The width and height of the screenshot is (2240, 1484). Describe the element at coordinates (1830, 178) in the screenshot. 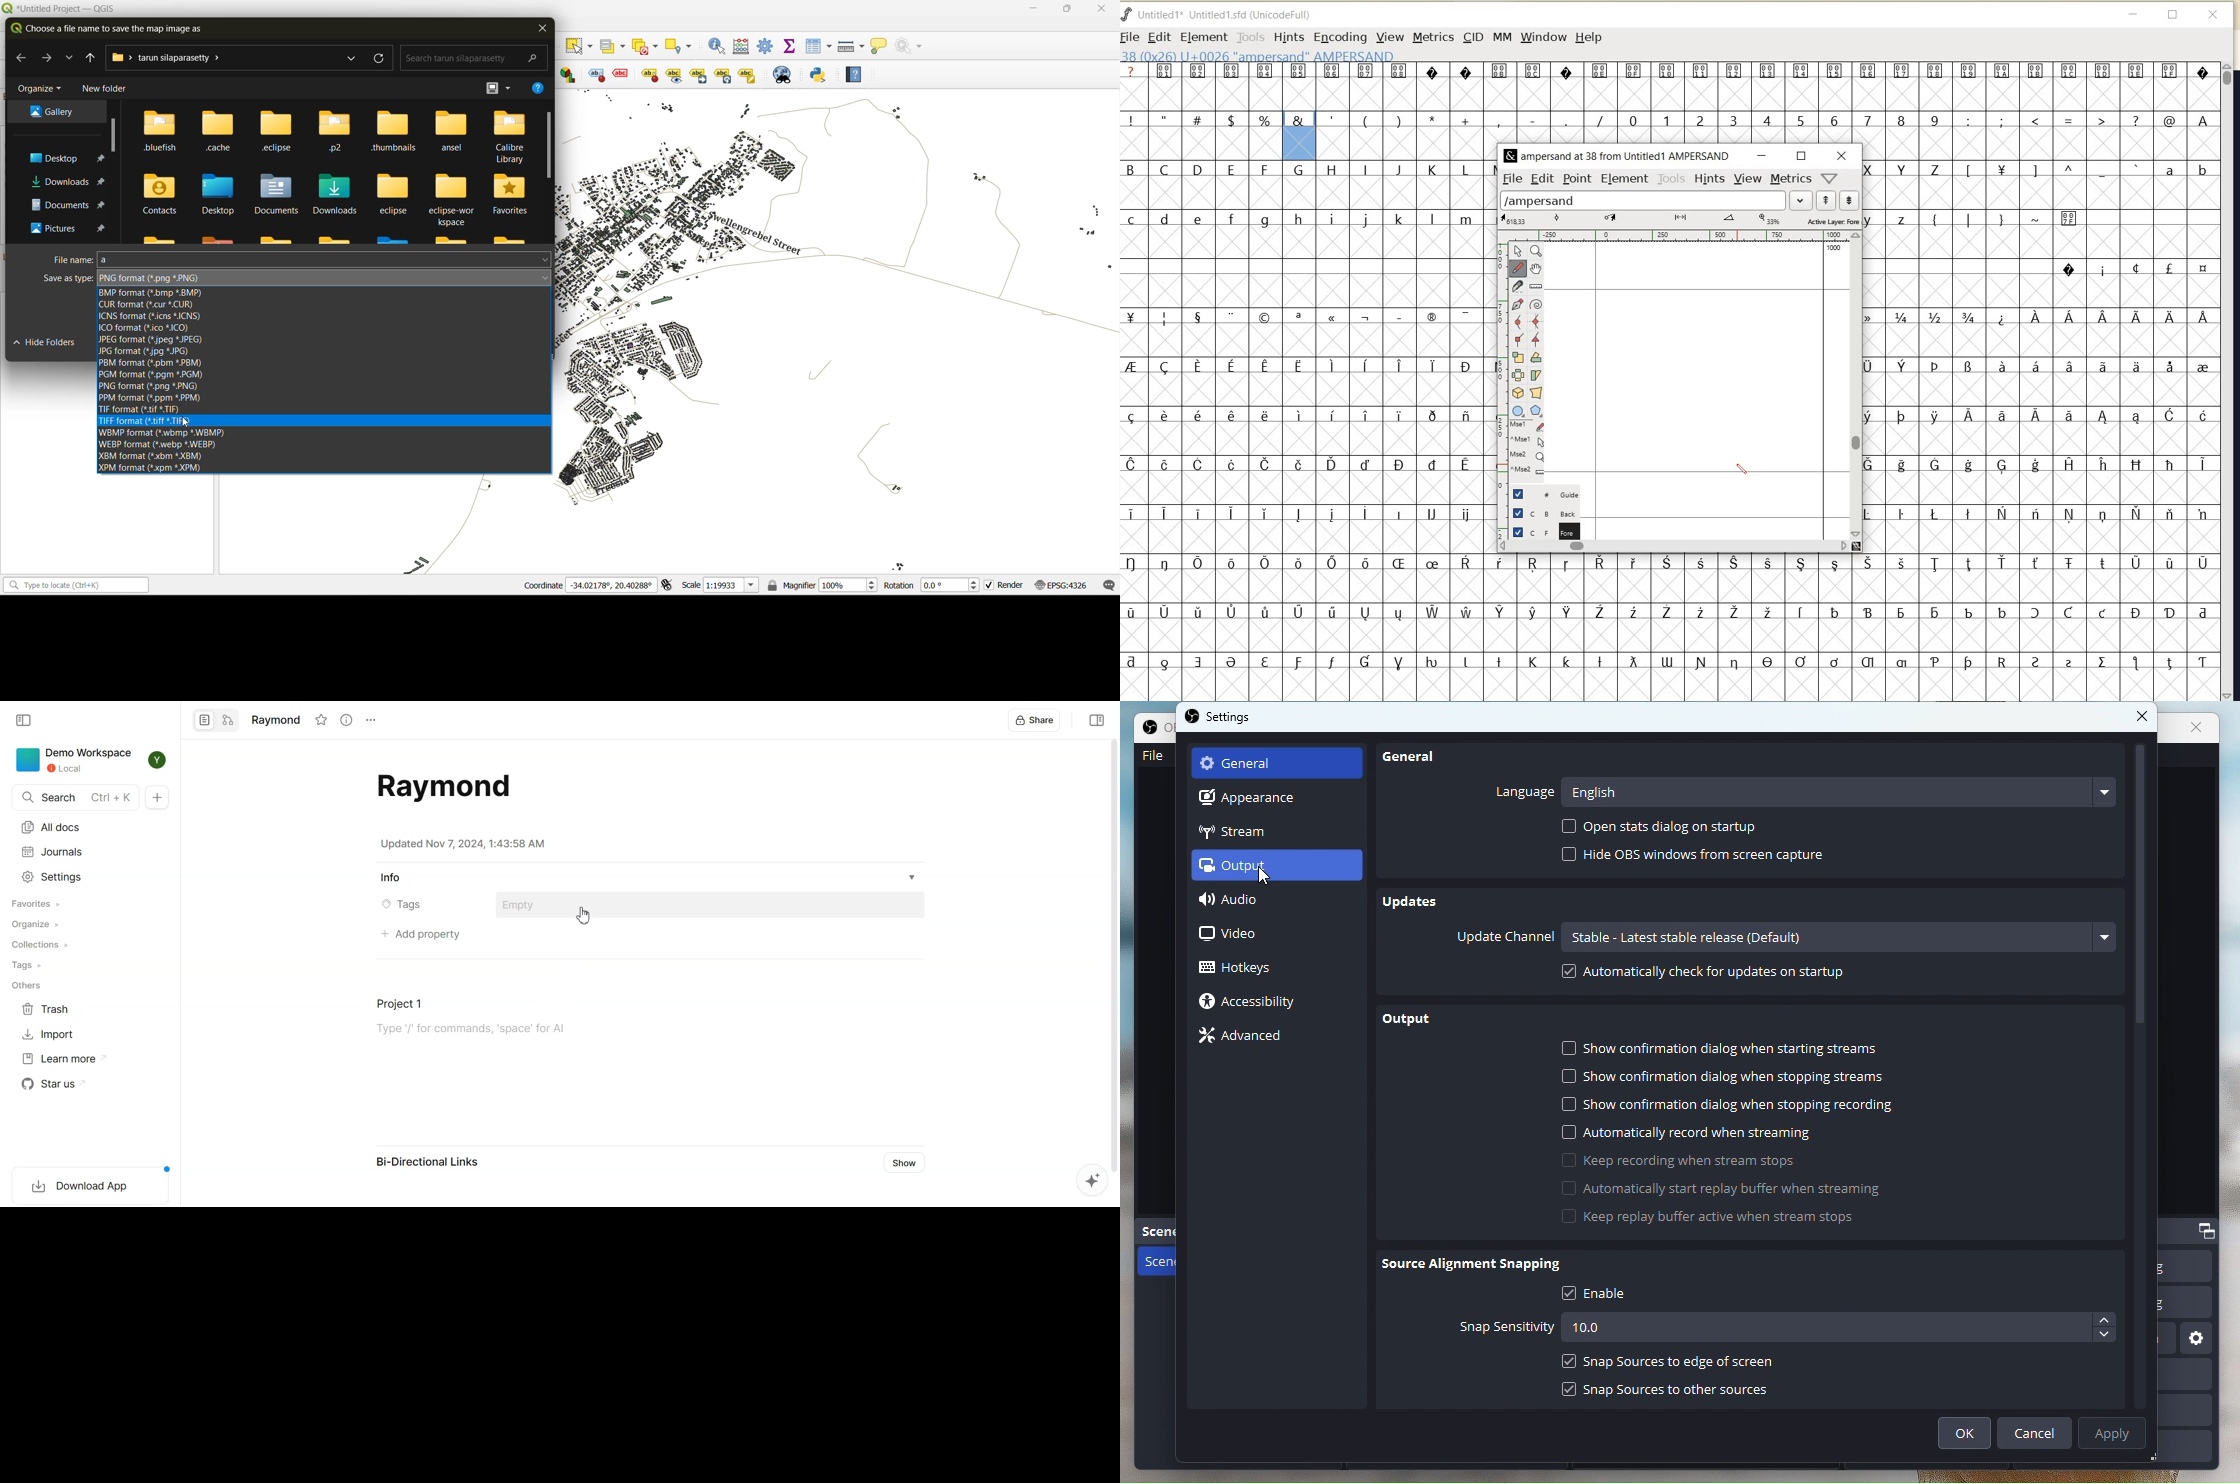

I see `HELP/WINDOW` at that location.